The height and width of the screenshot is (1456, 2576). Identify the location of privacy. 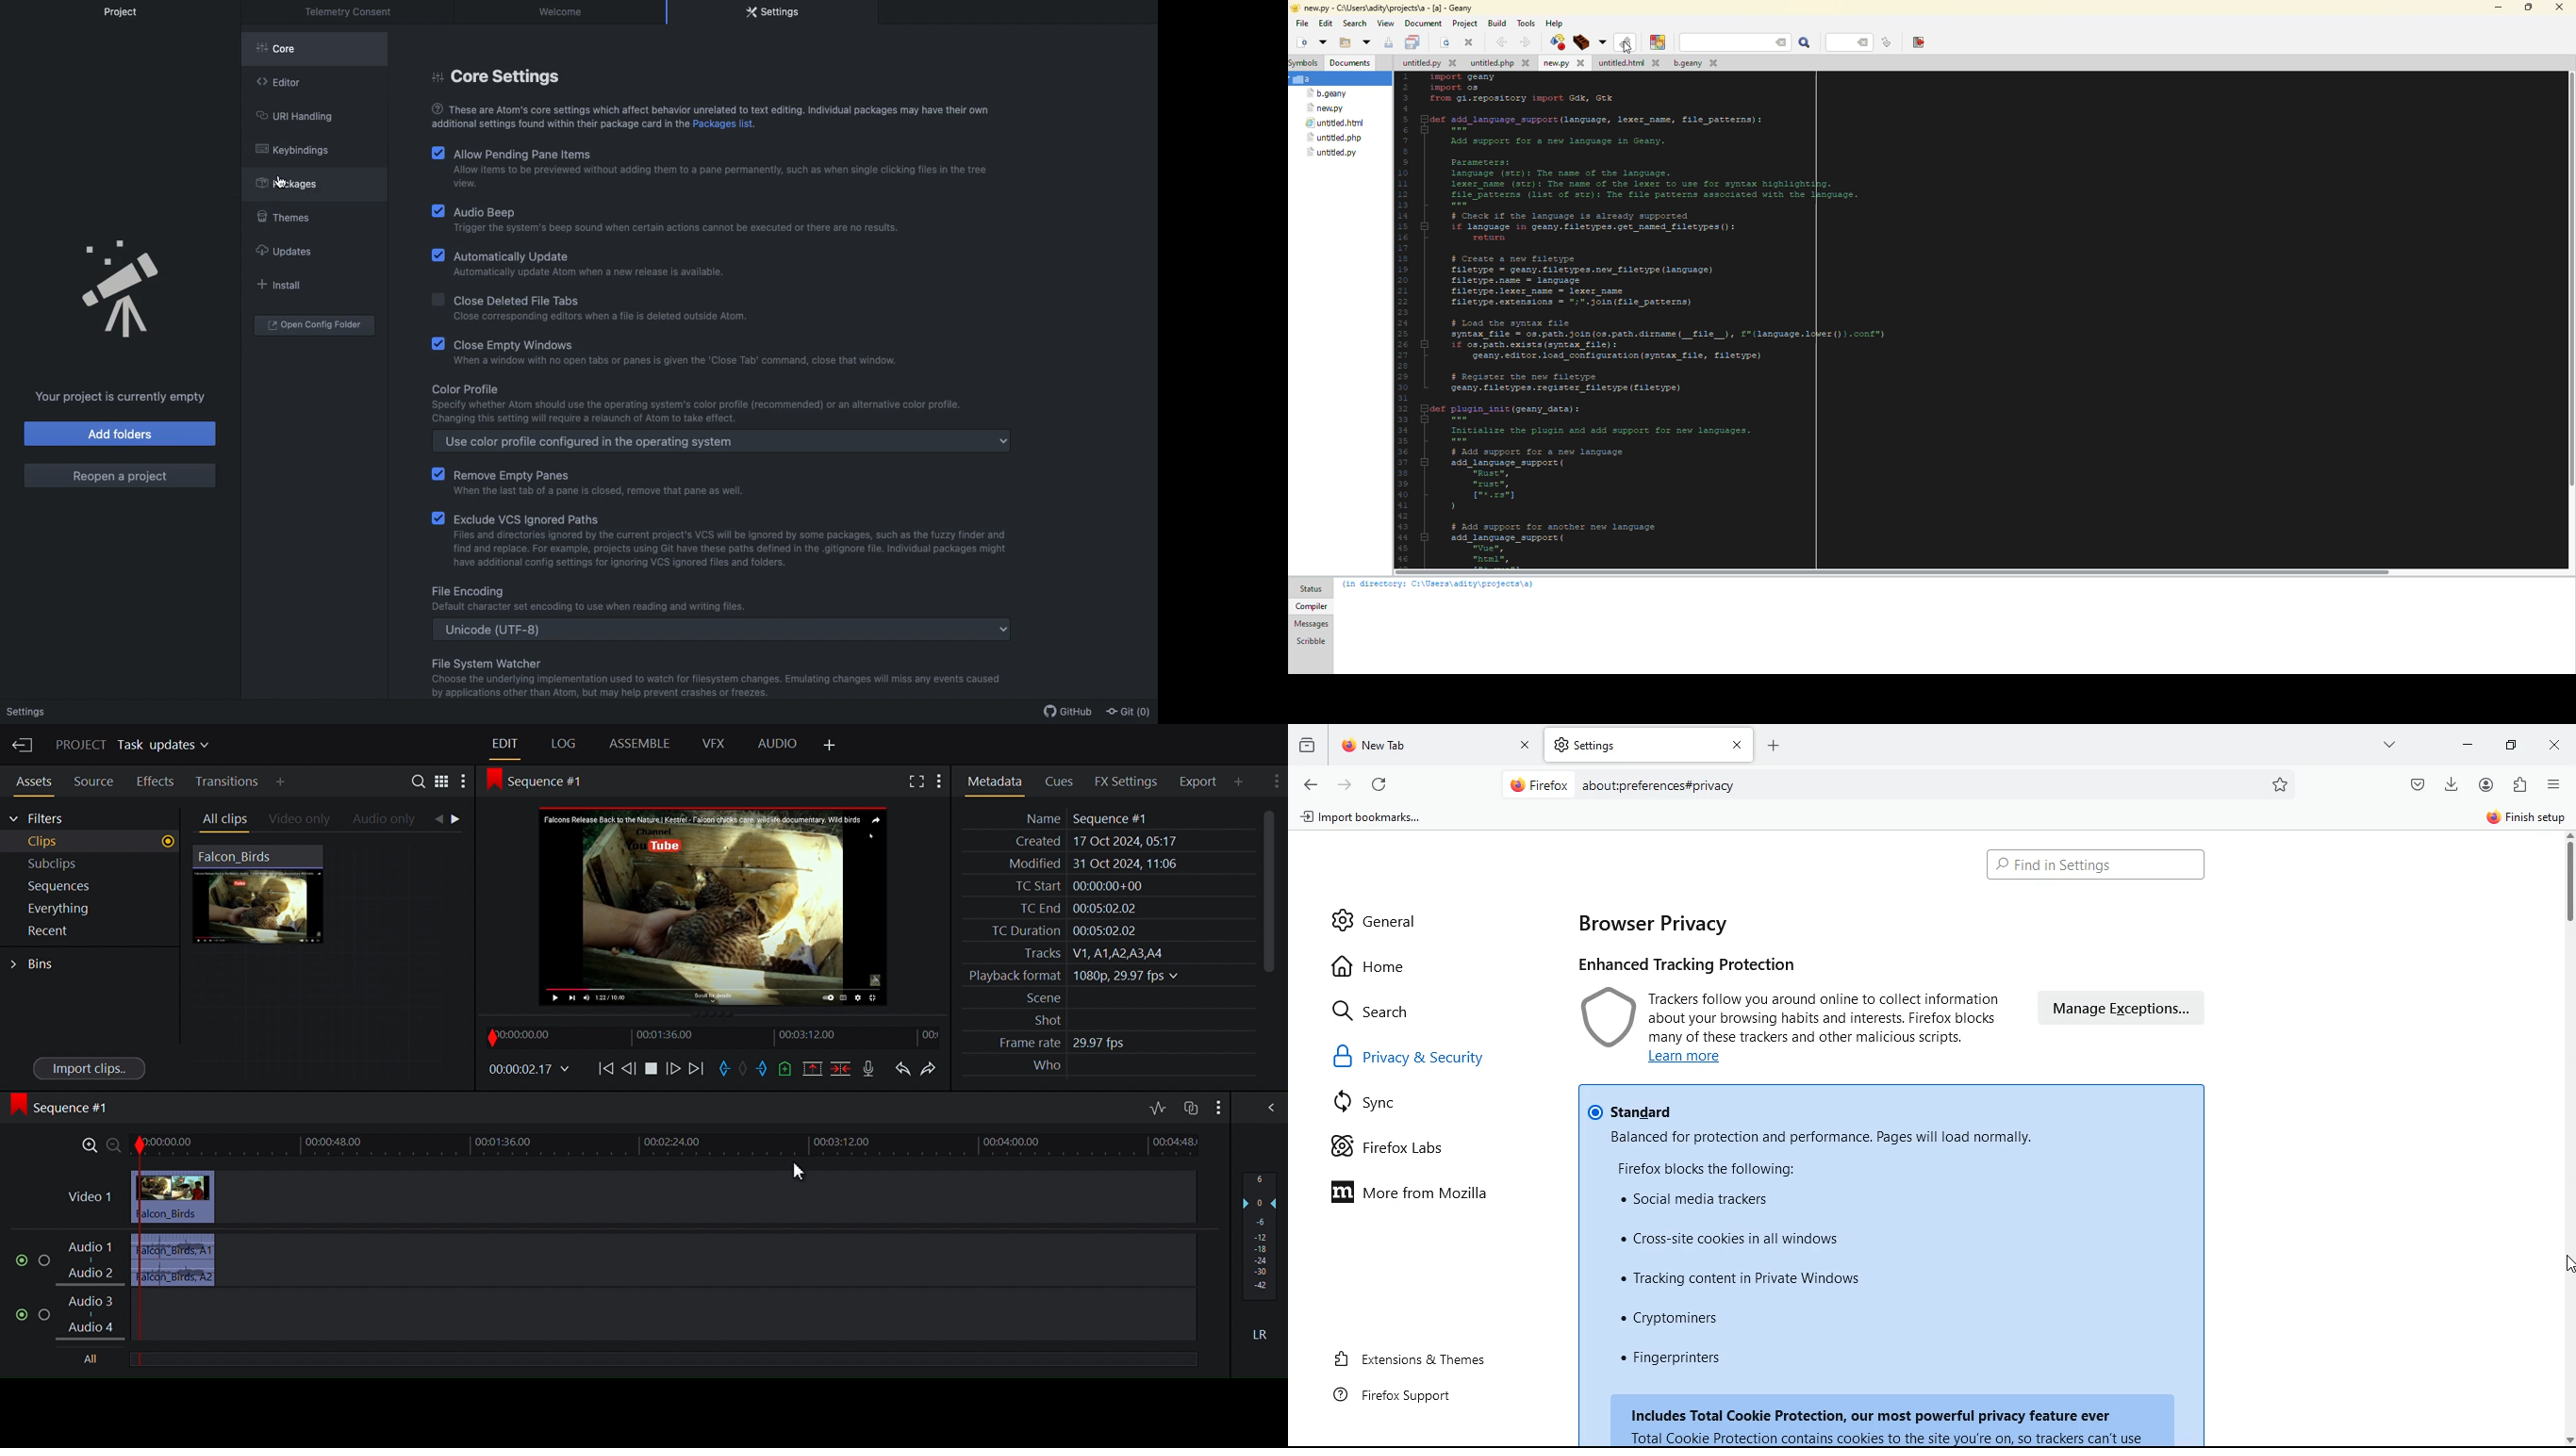
(1605, 1018).